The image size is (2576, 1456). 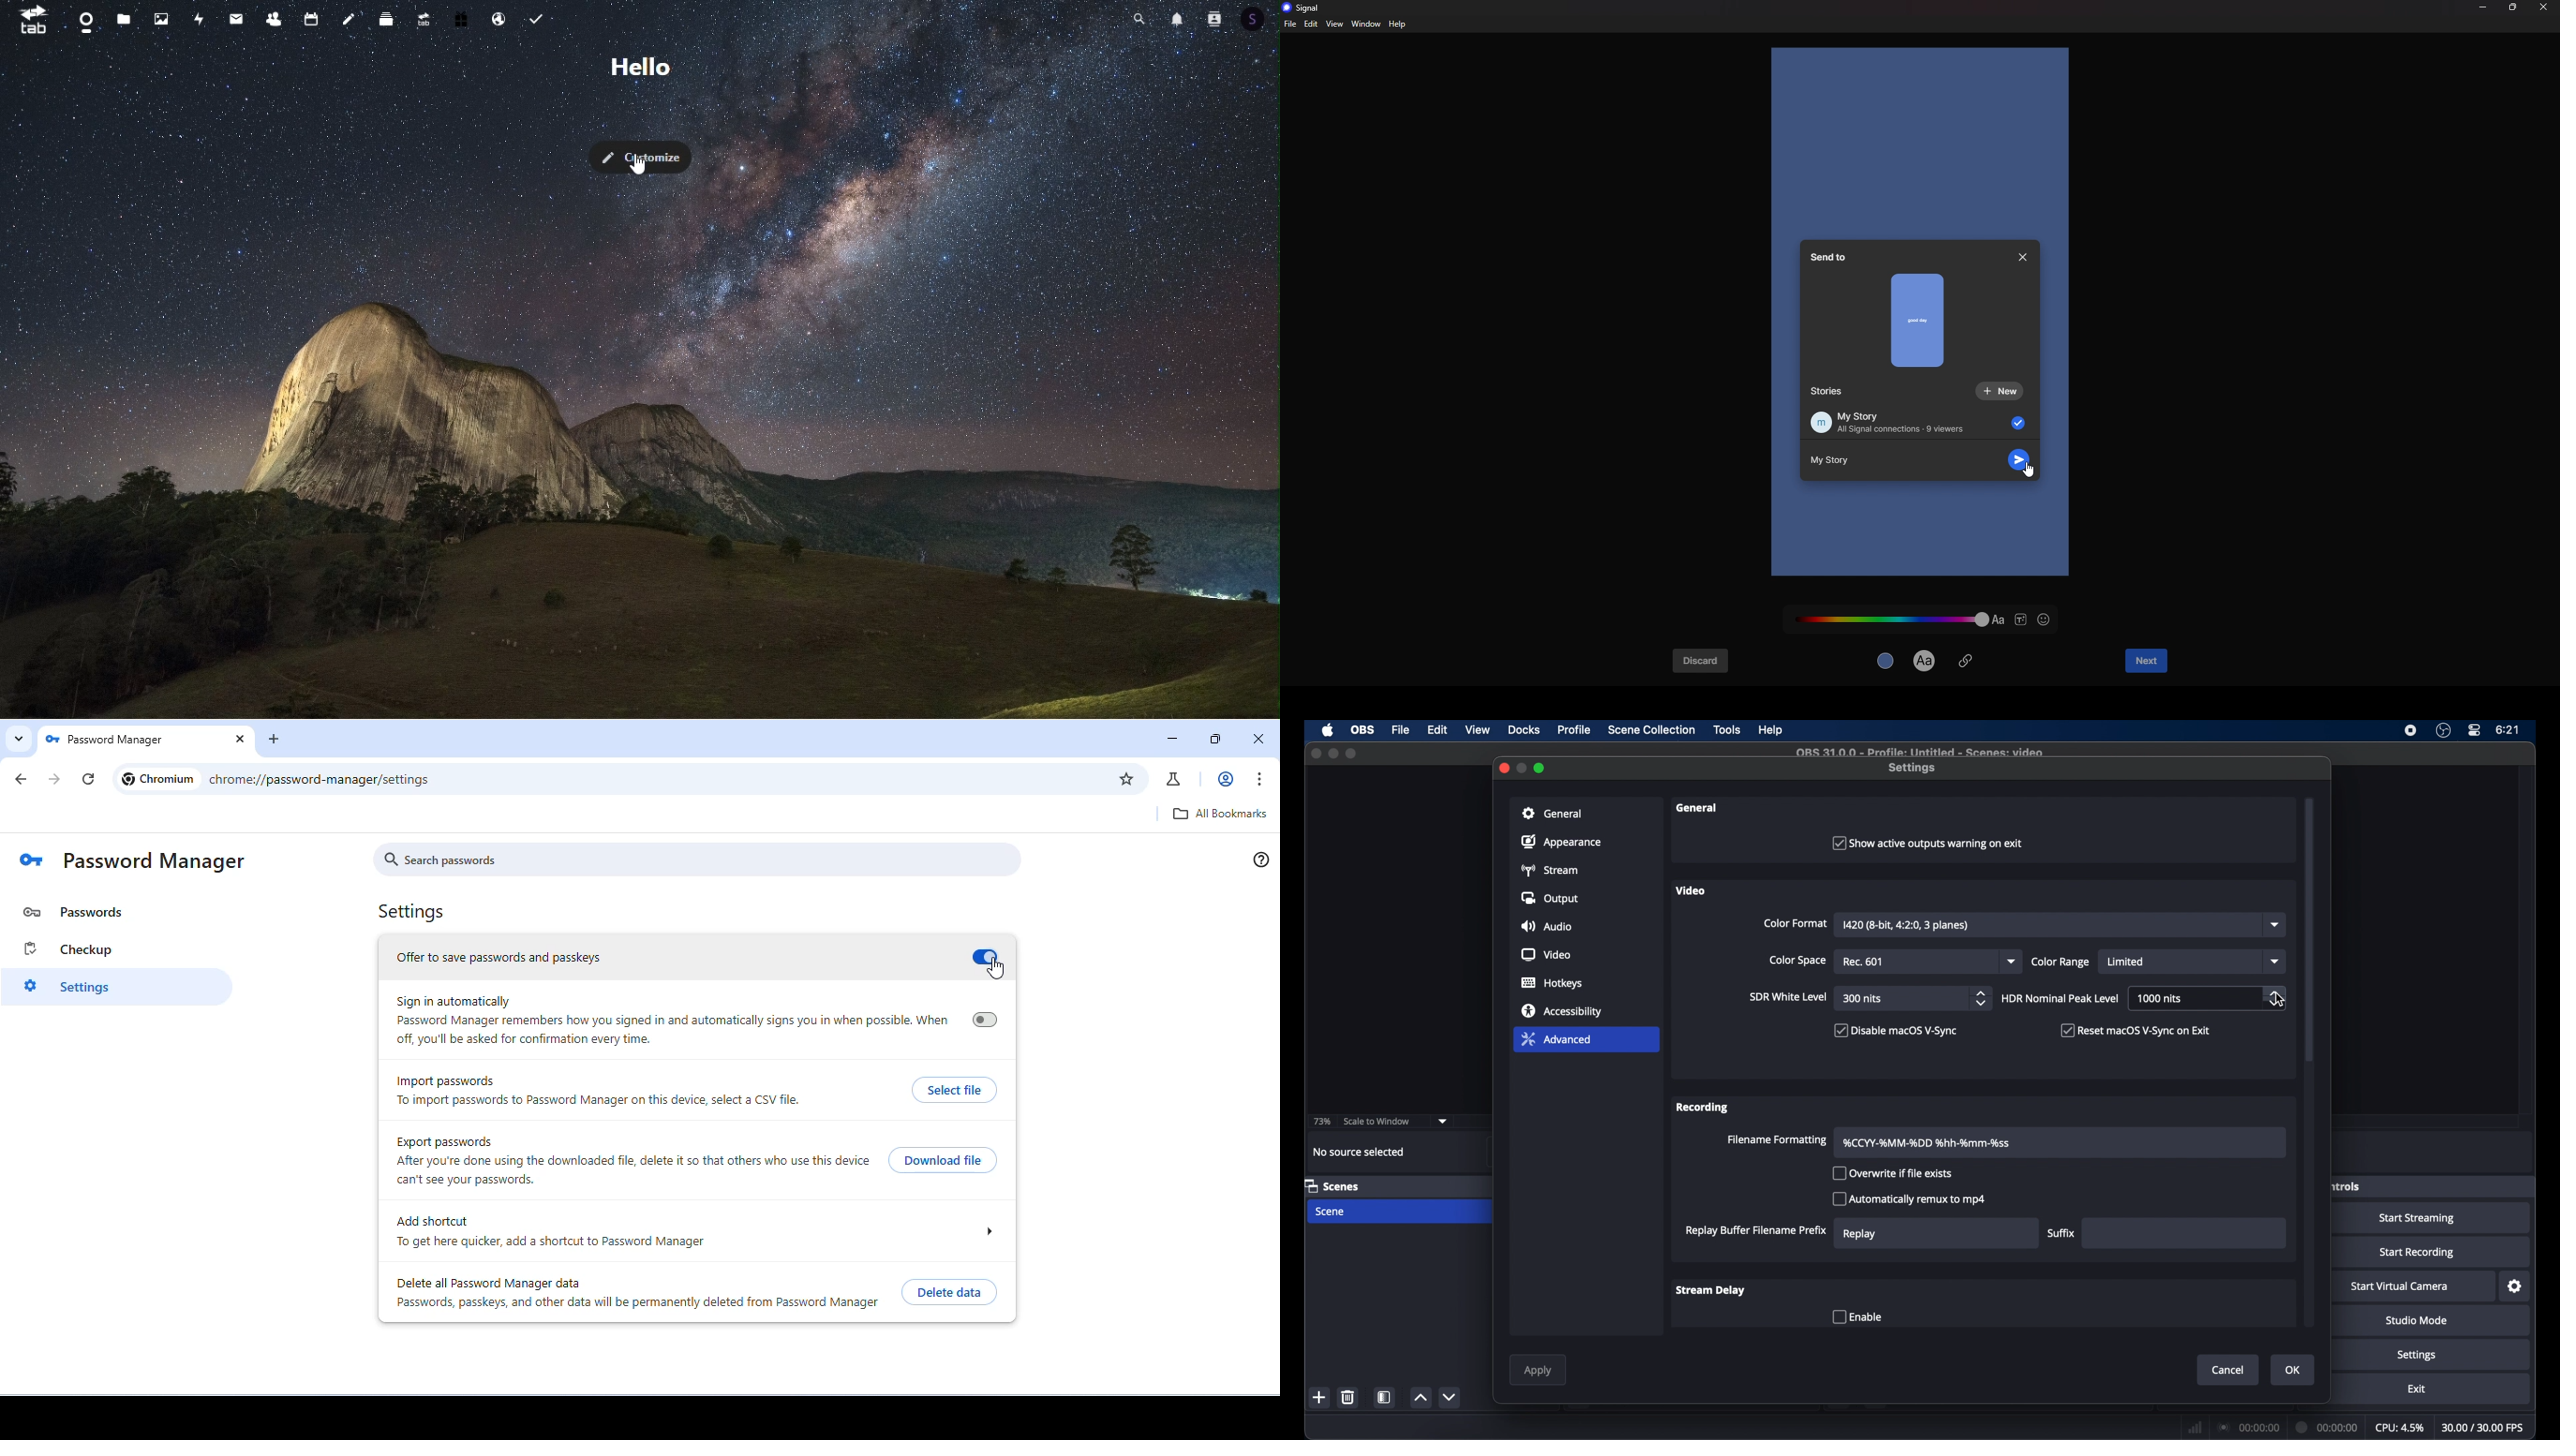 I want to click on stepper buttons, so click(x=1983, y=999).